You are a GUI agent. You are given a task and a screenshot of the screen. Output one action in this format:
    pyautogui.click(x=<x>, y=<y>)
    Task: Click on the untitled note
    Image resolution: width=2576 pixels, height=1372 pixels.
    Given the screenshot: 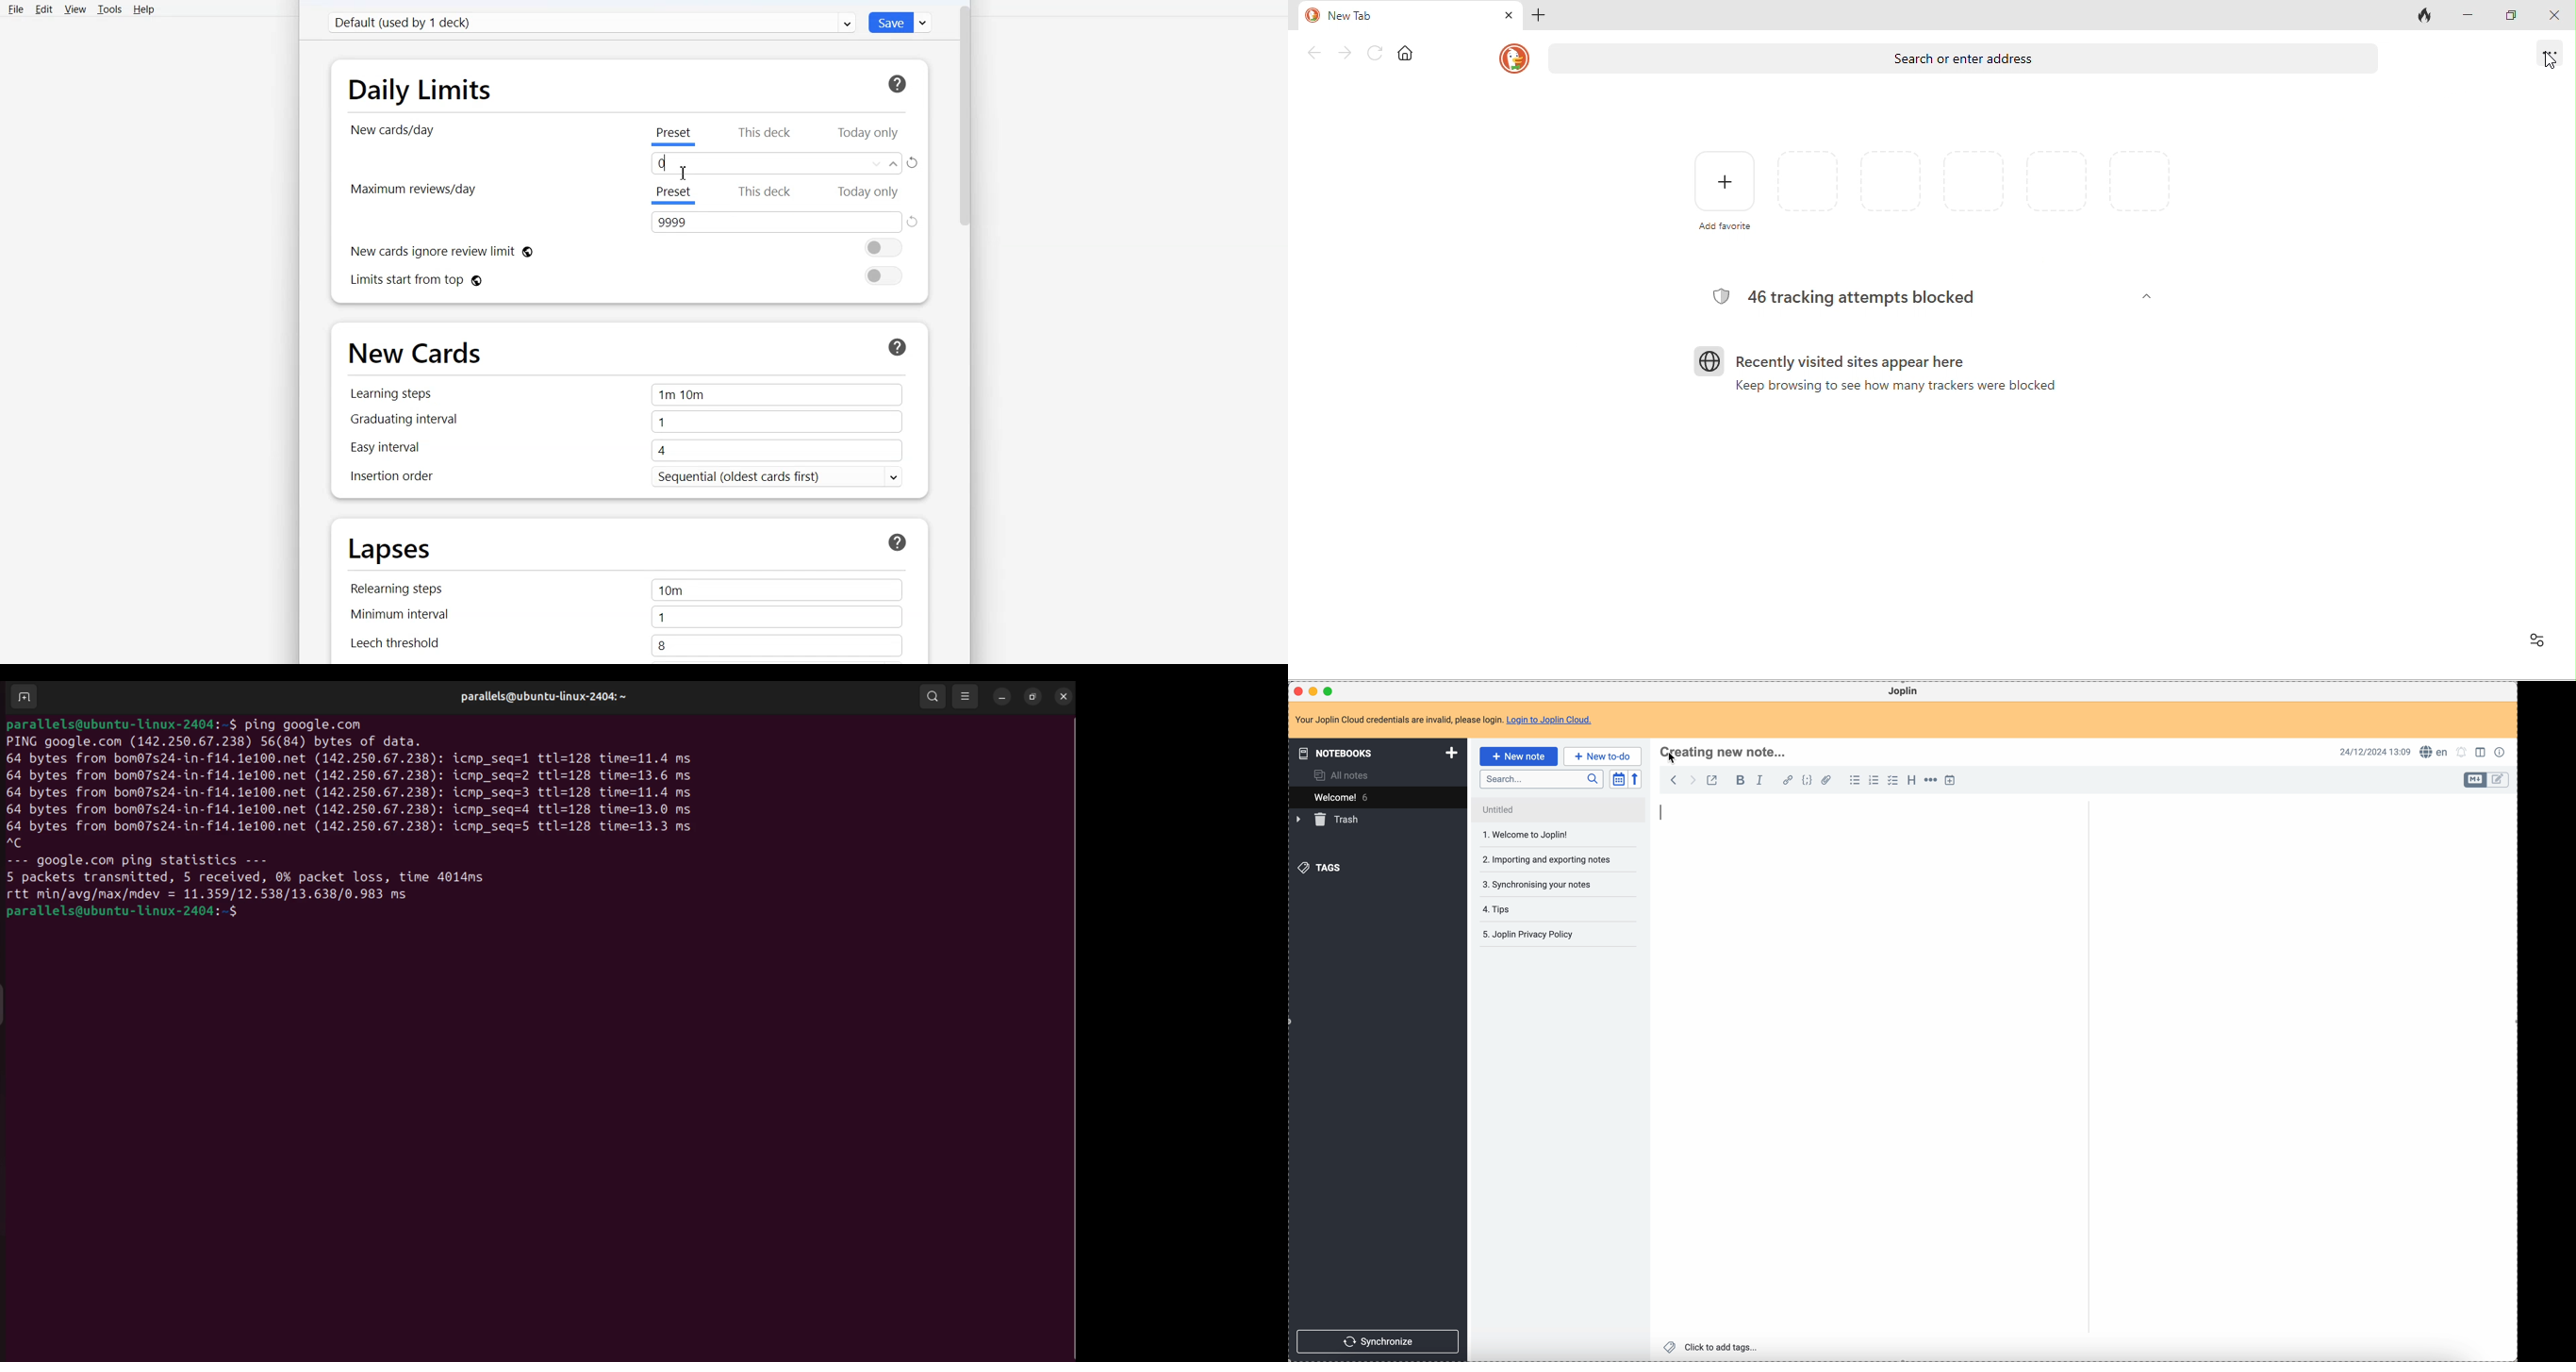 What is the action you would take?
    pyautogui.click(x=1558, y=809)
    